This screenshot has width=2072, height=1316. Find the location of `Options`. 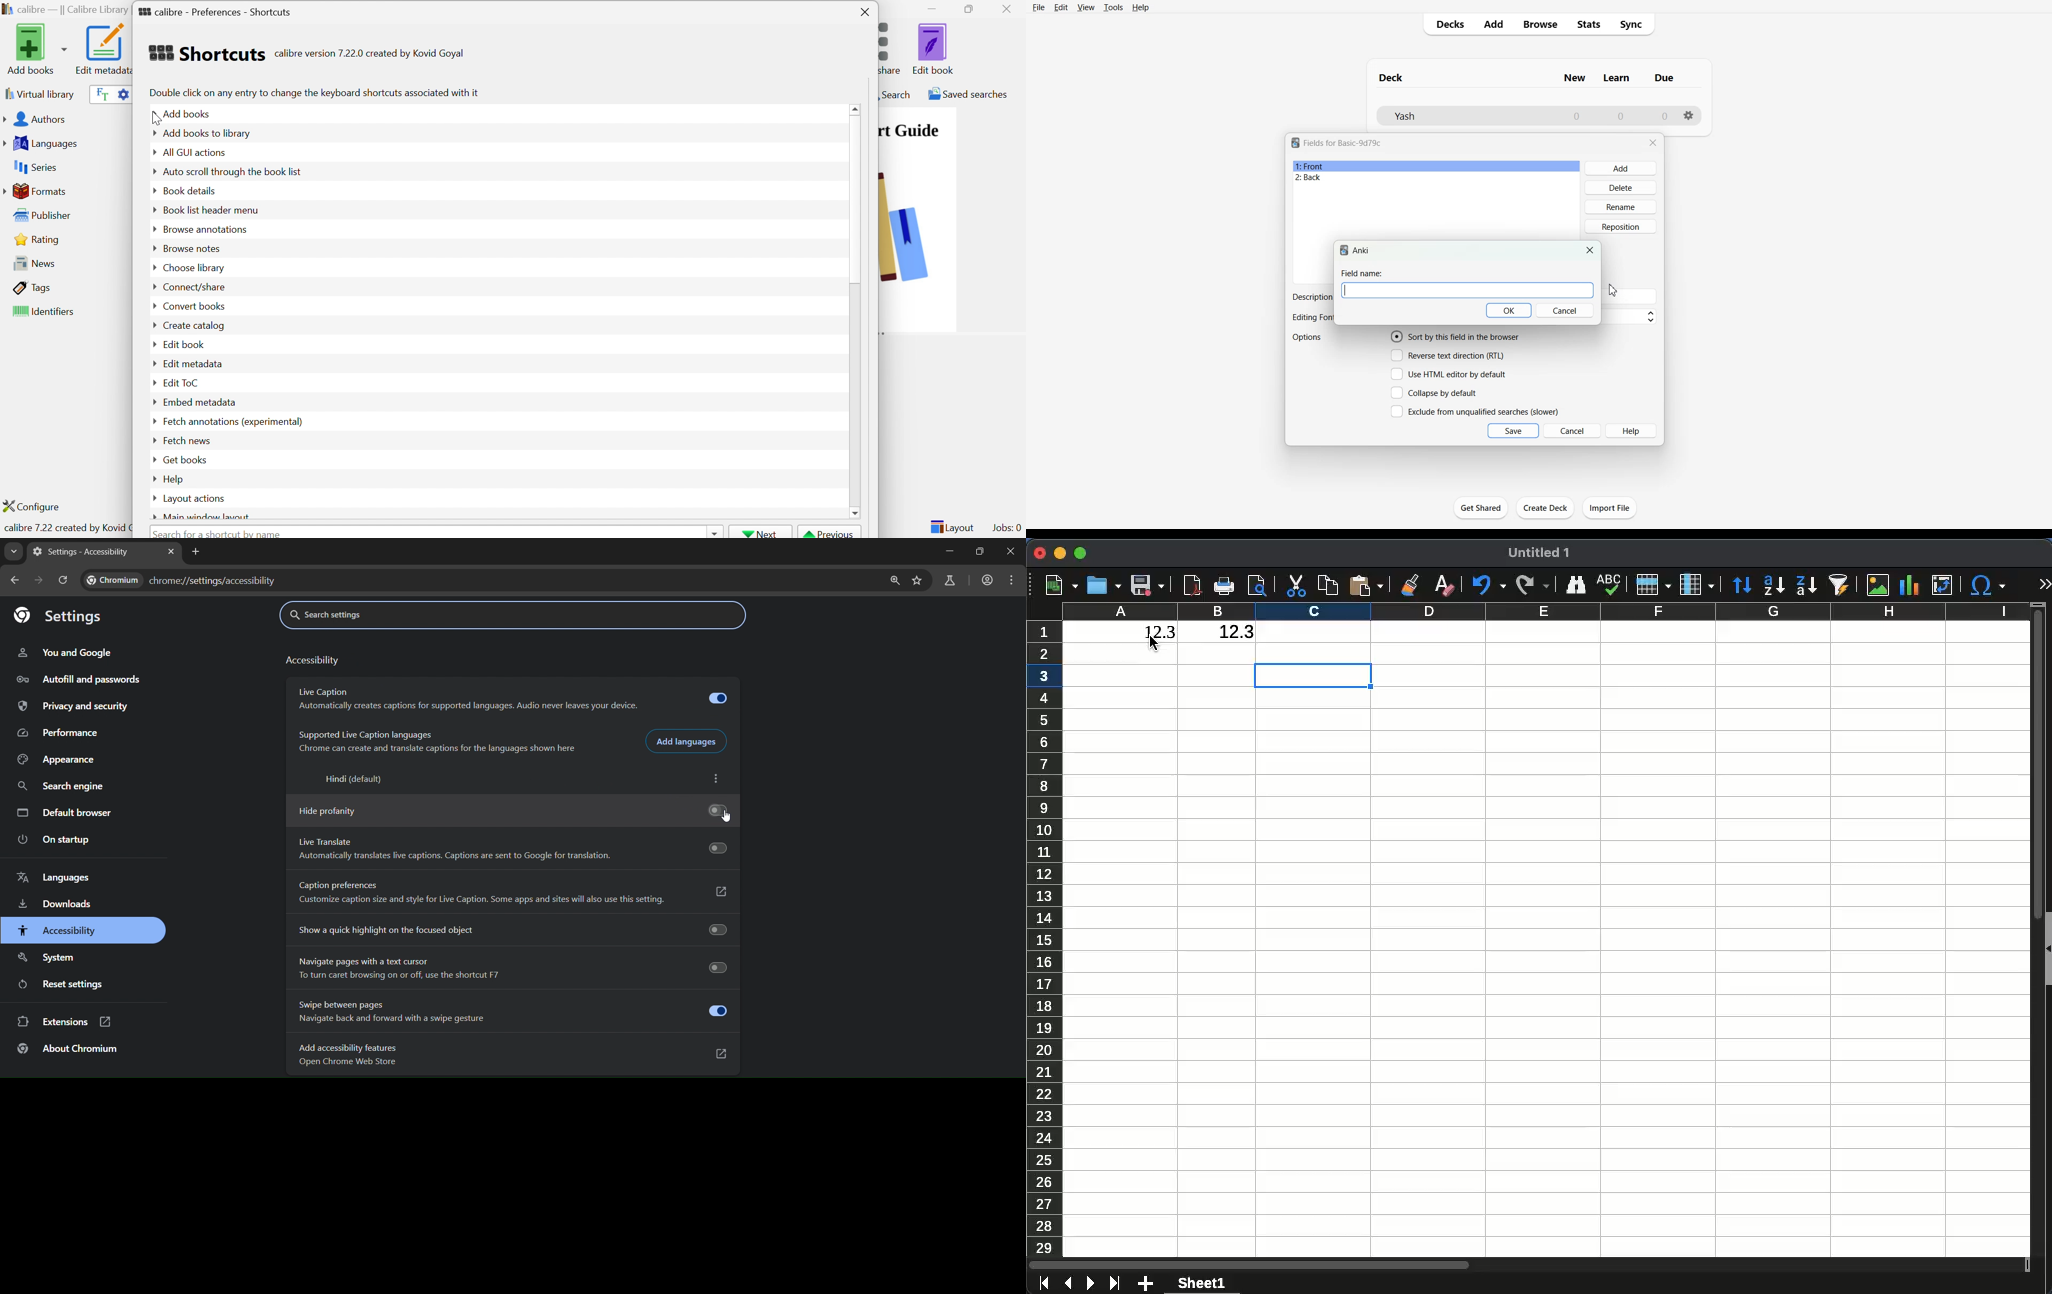

Options is located at coordinates (1308, 337).